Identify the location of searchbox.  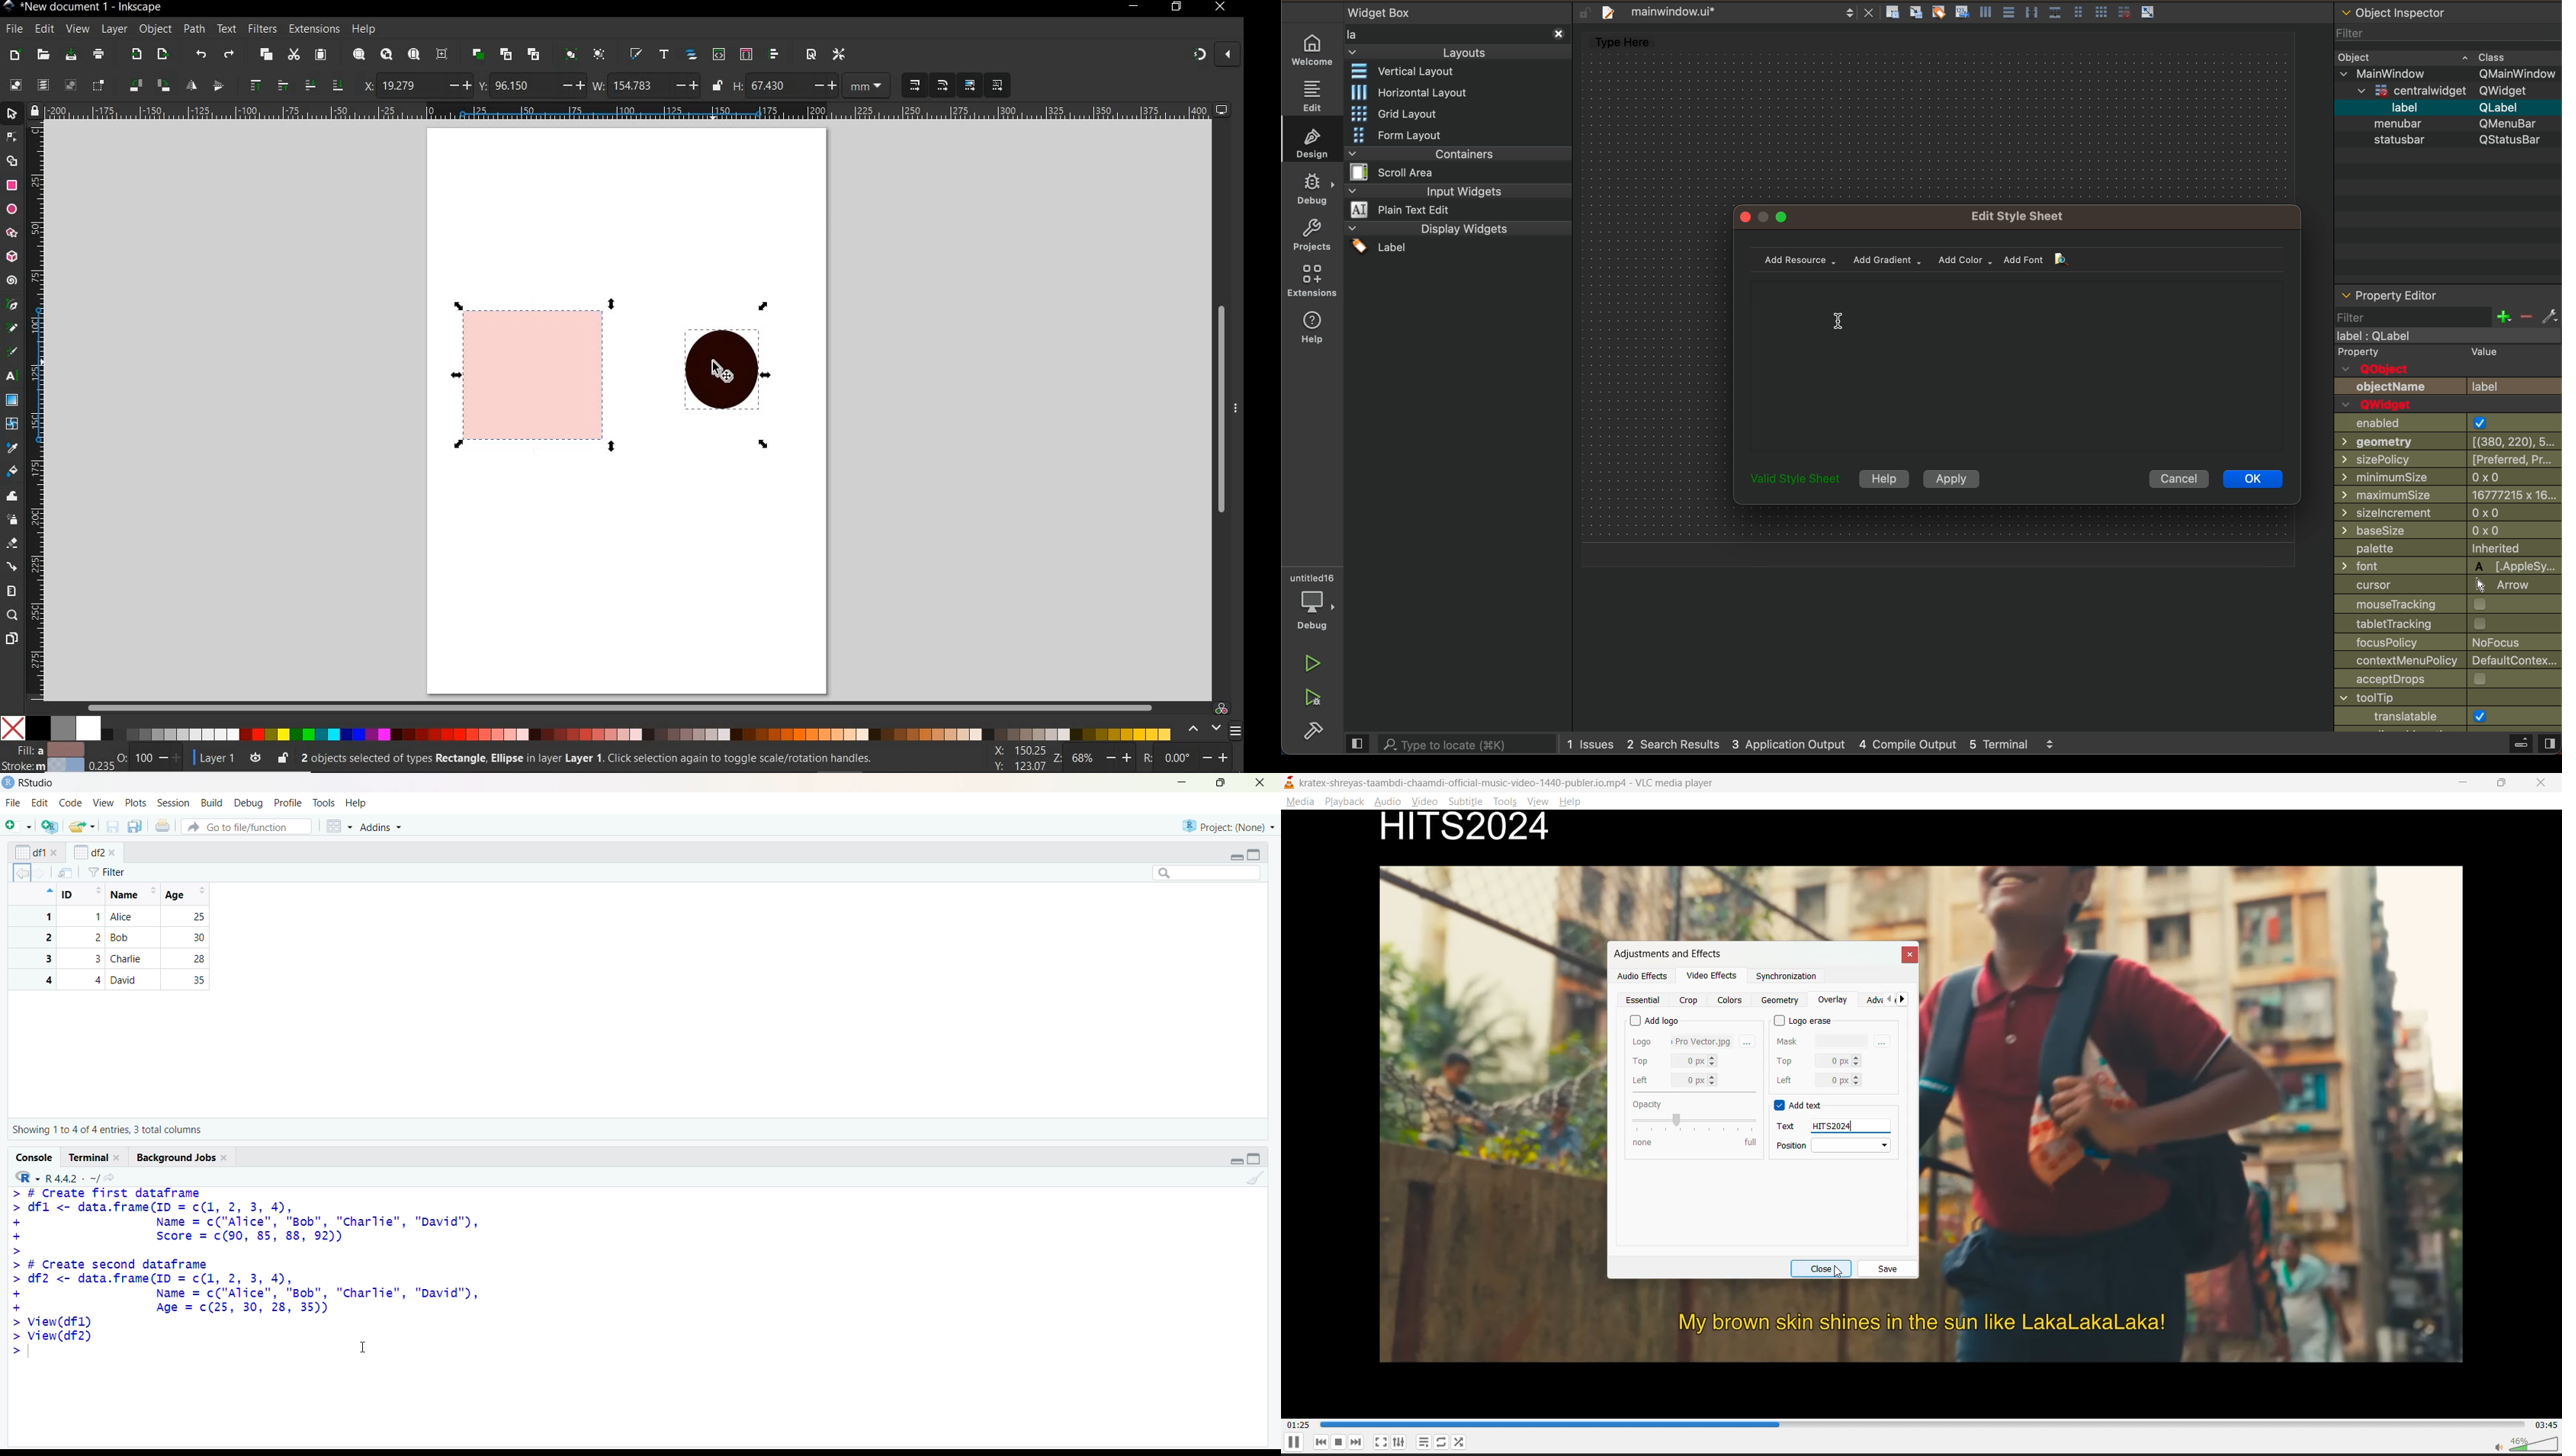
(1208, 872).